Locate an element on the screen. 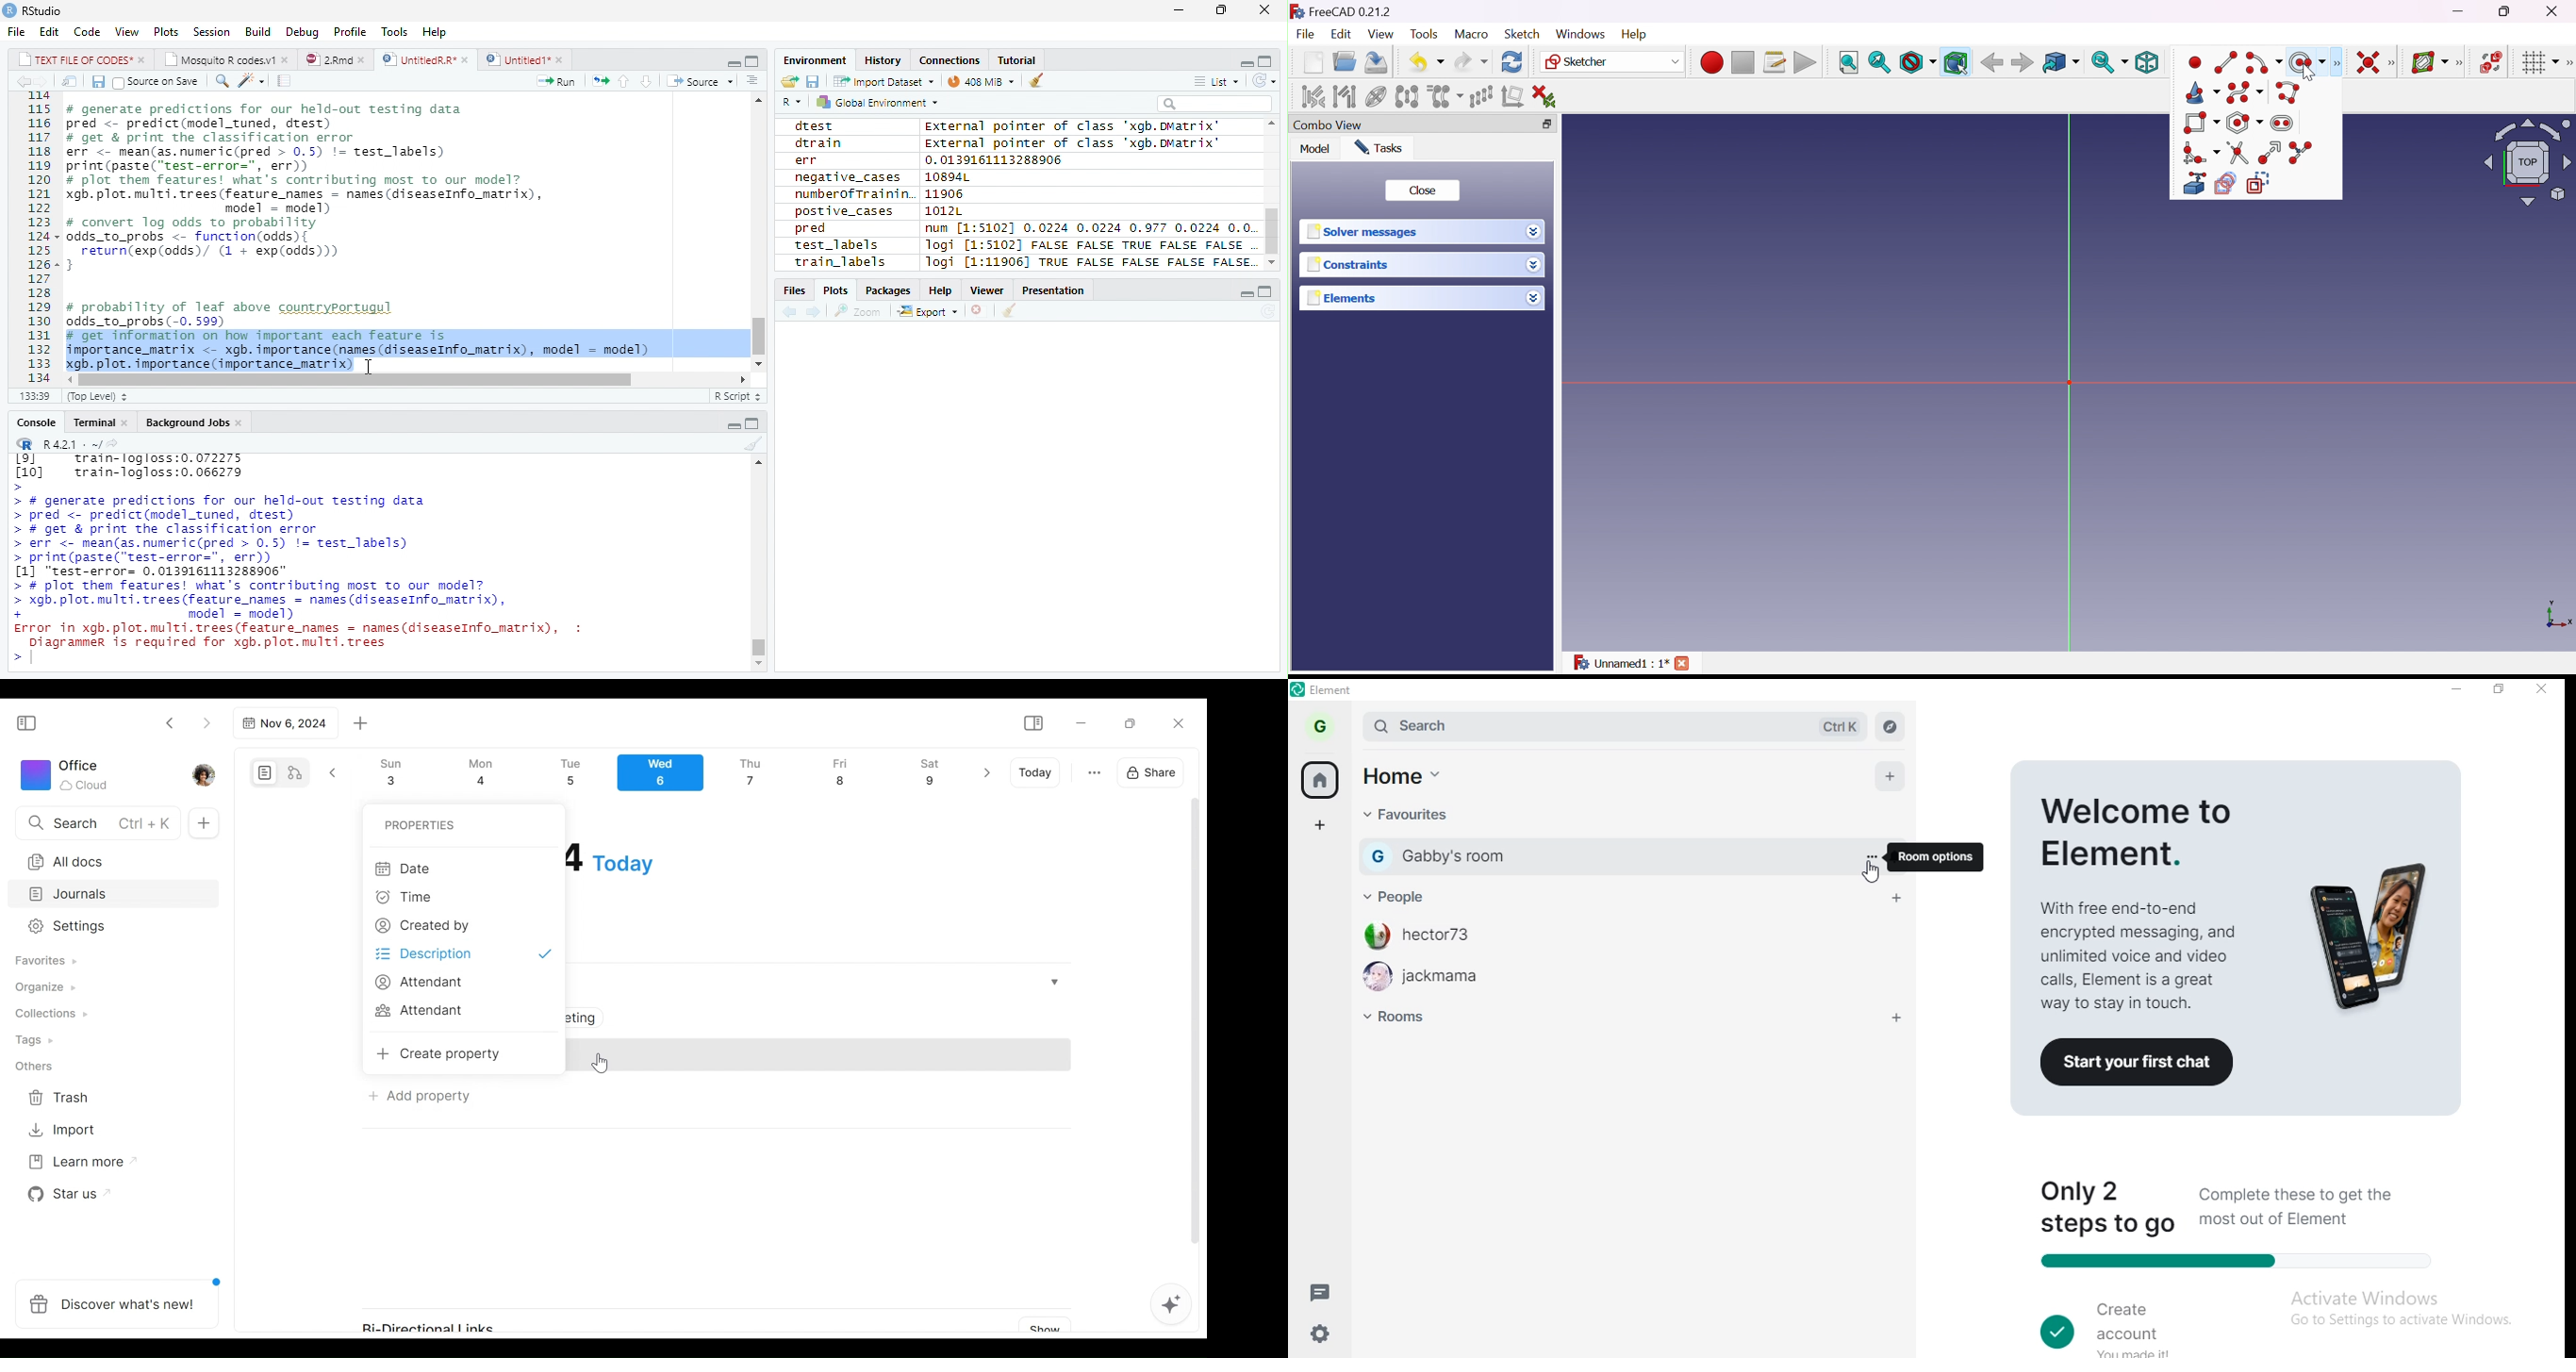  Help is located at coordinates (437, 34).